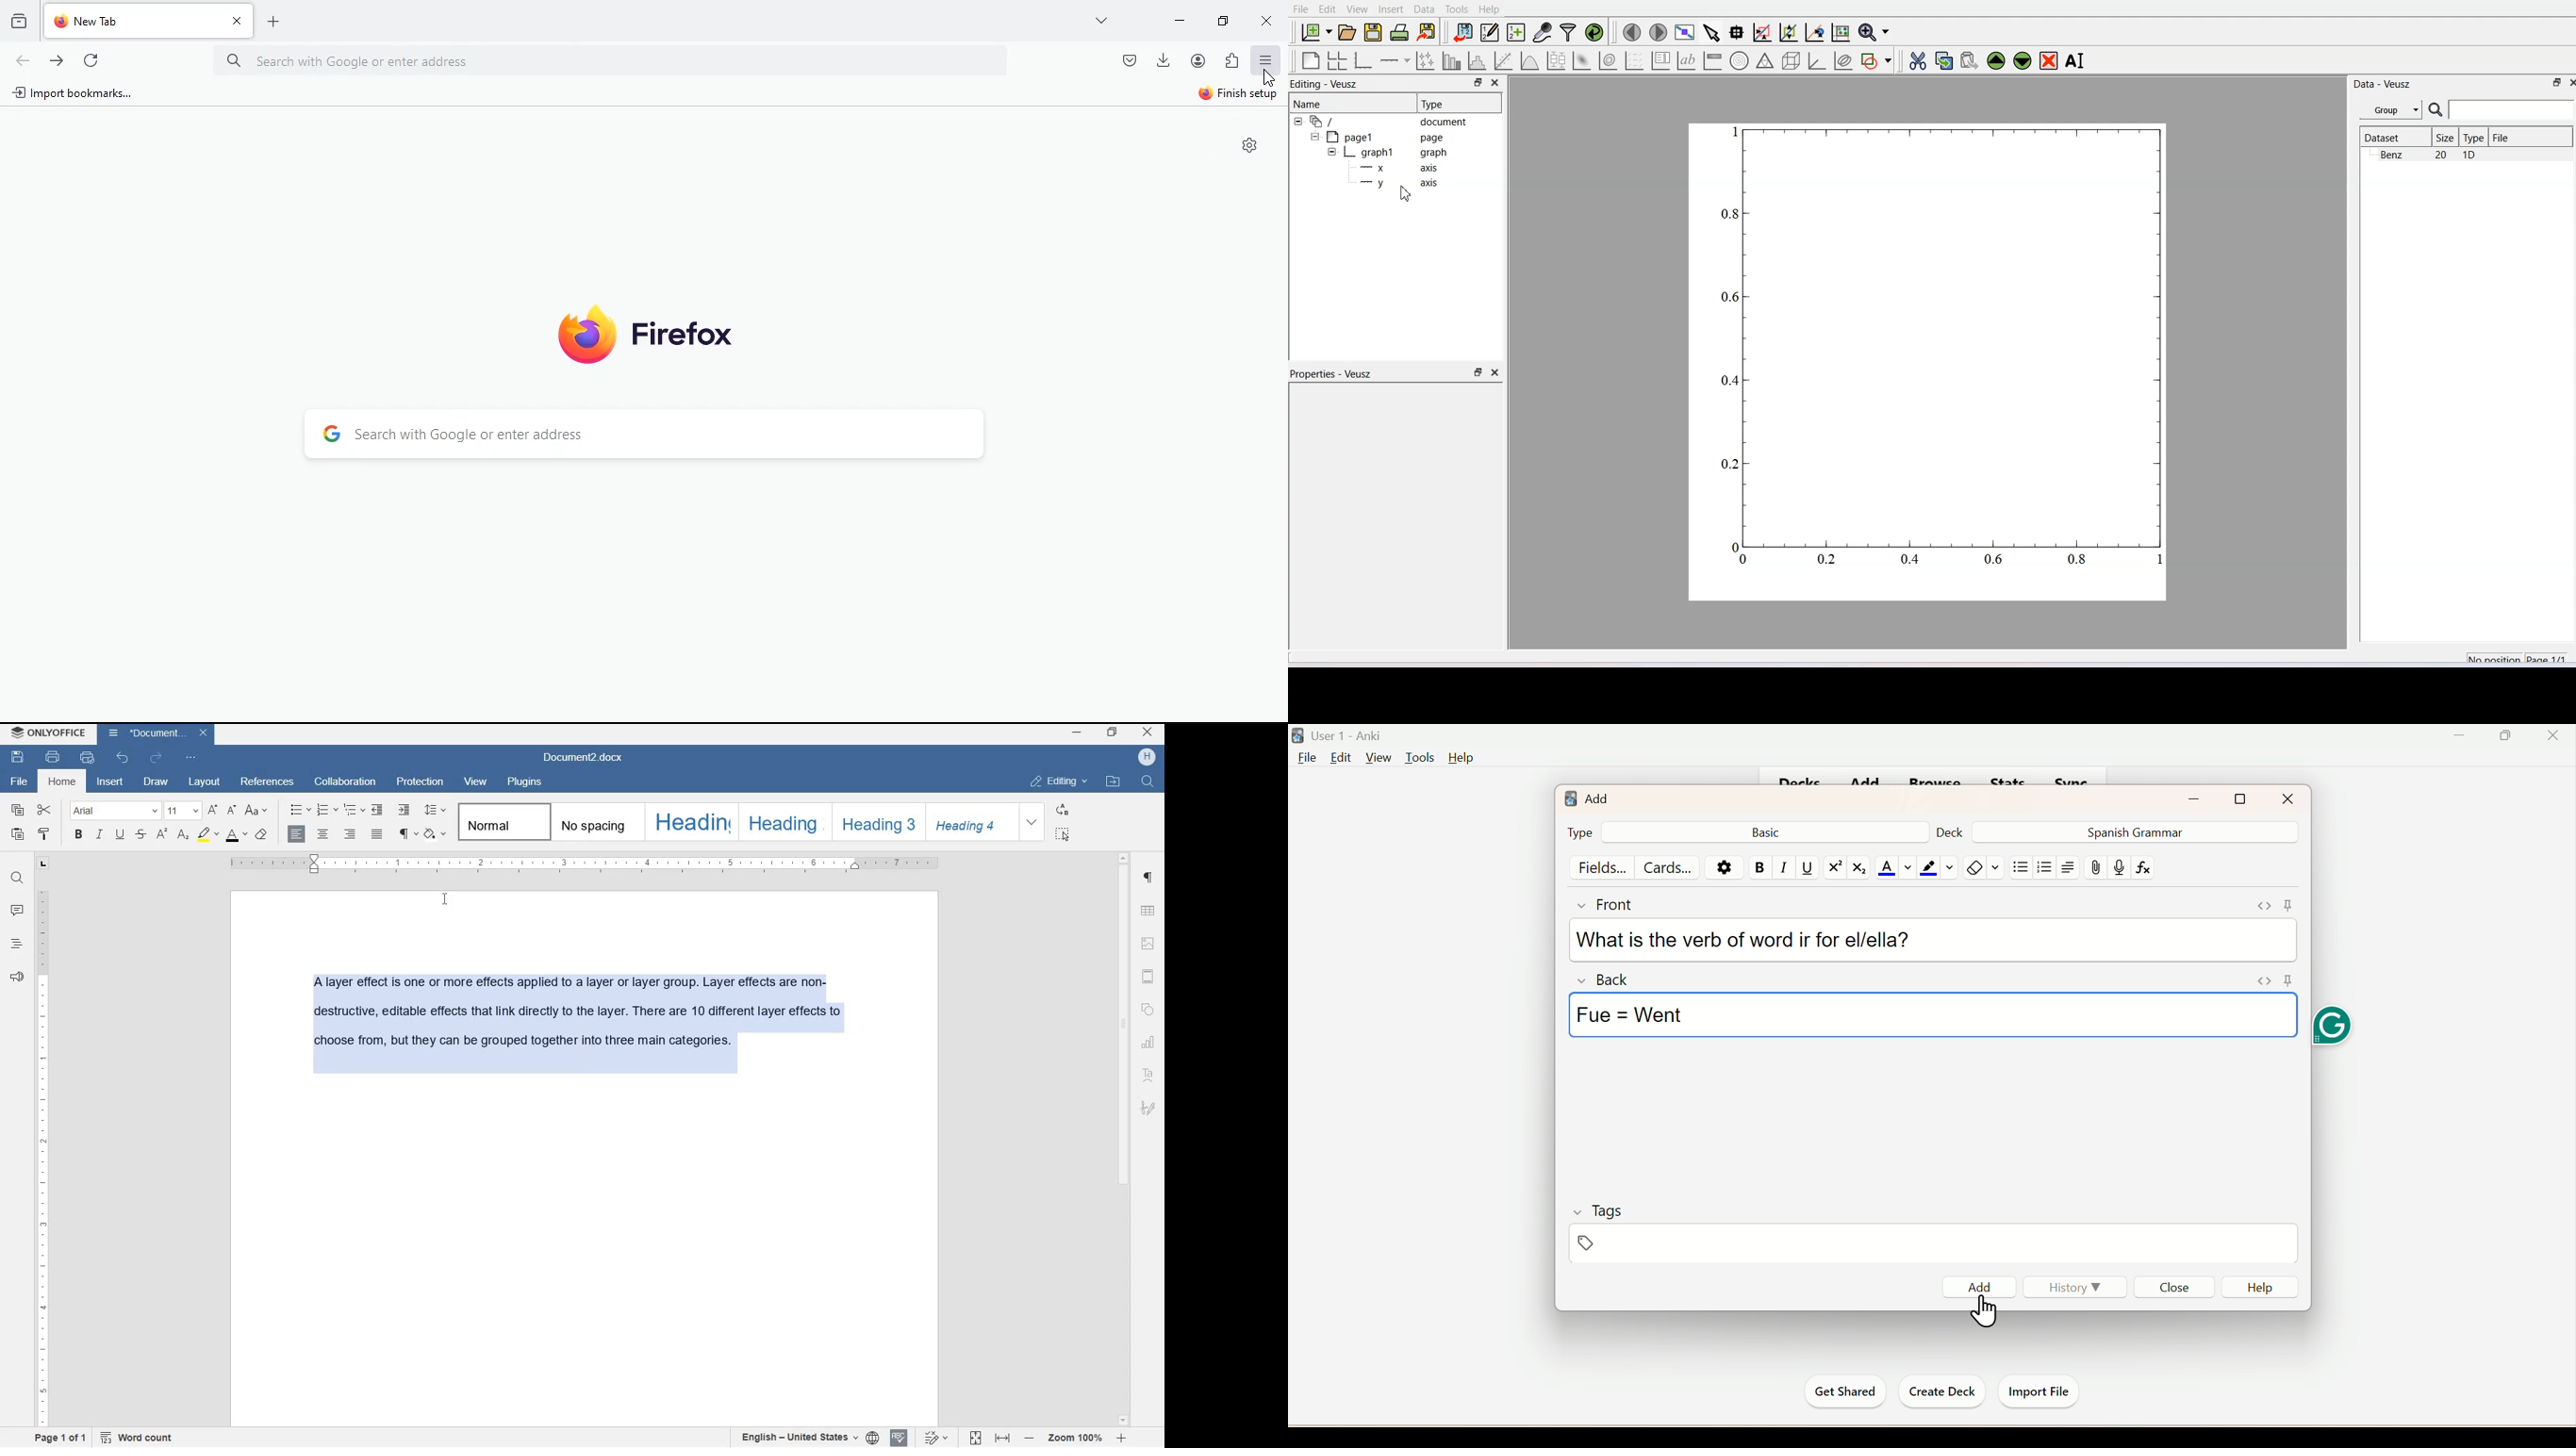 The height and width of the screenshot is (1456, 2576). I want to click on Collapse, so click(1299, 121).